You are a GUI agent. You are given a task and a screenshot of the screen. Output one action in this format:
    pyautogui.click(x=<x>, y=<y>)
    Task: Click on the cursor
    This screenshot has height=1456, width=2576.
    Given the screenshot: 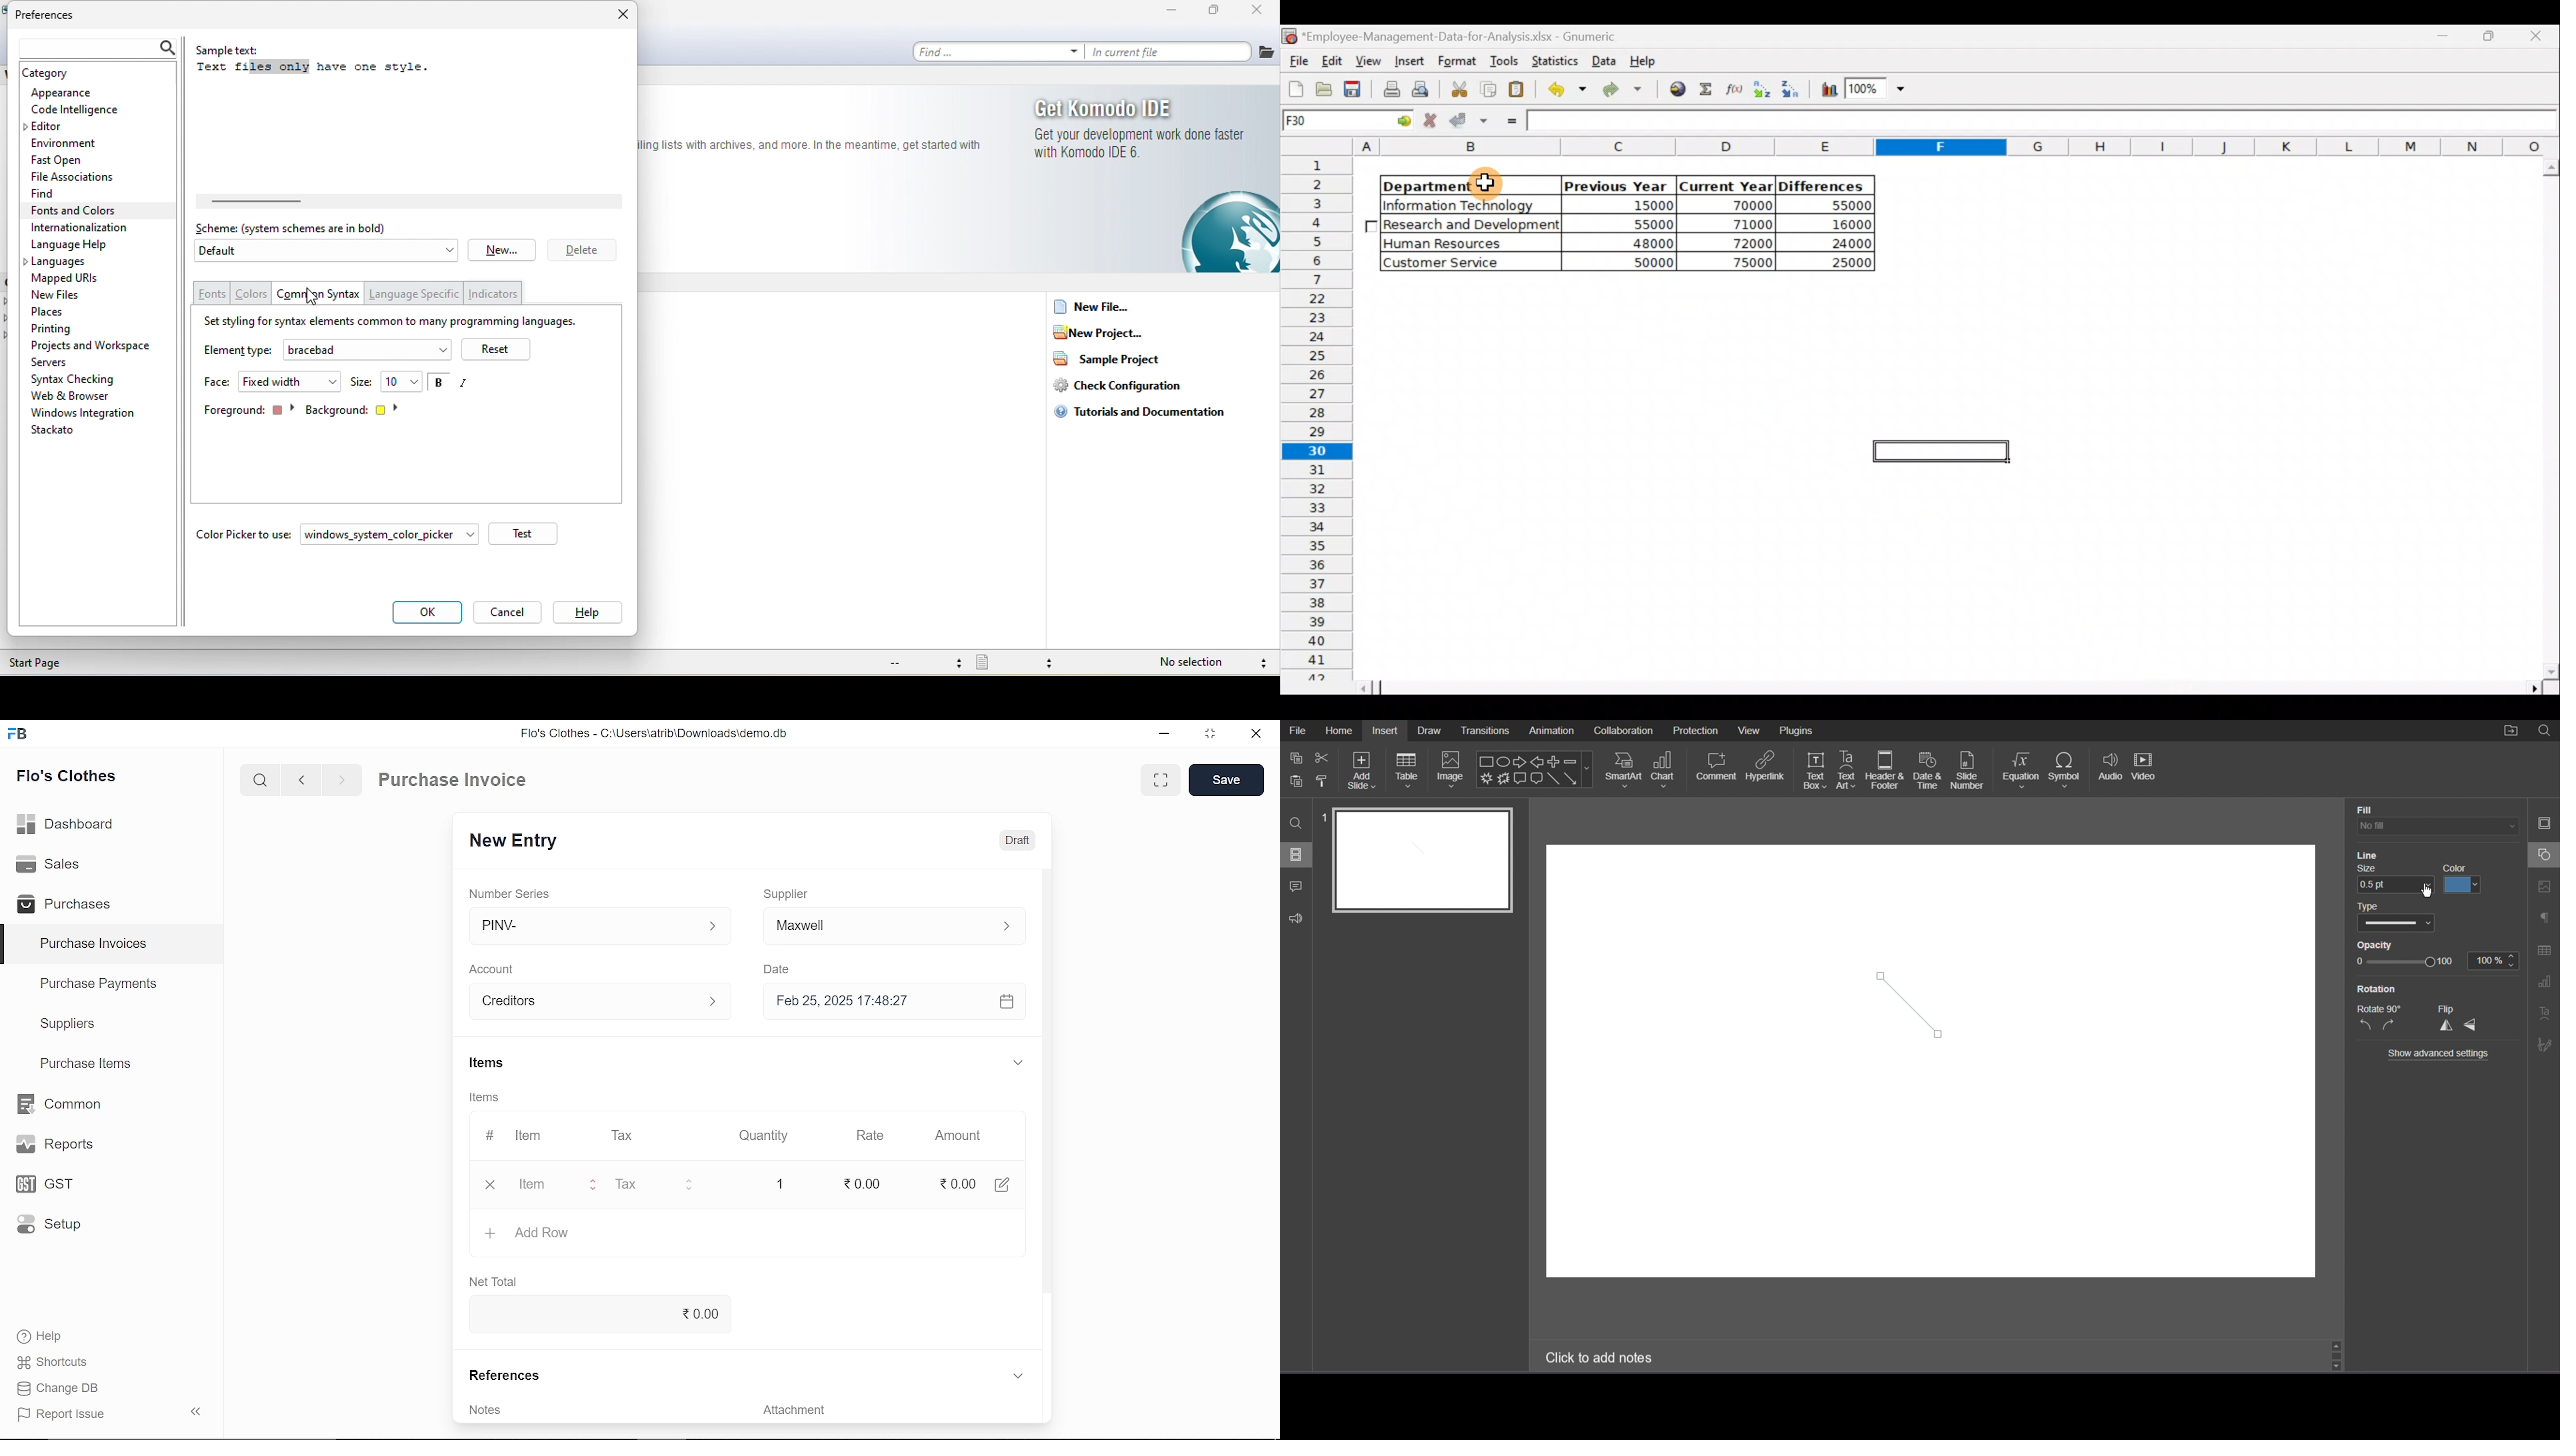 What is the action you would take?
    pyautogui.click(x=543, y=1184)
    